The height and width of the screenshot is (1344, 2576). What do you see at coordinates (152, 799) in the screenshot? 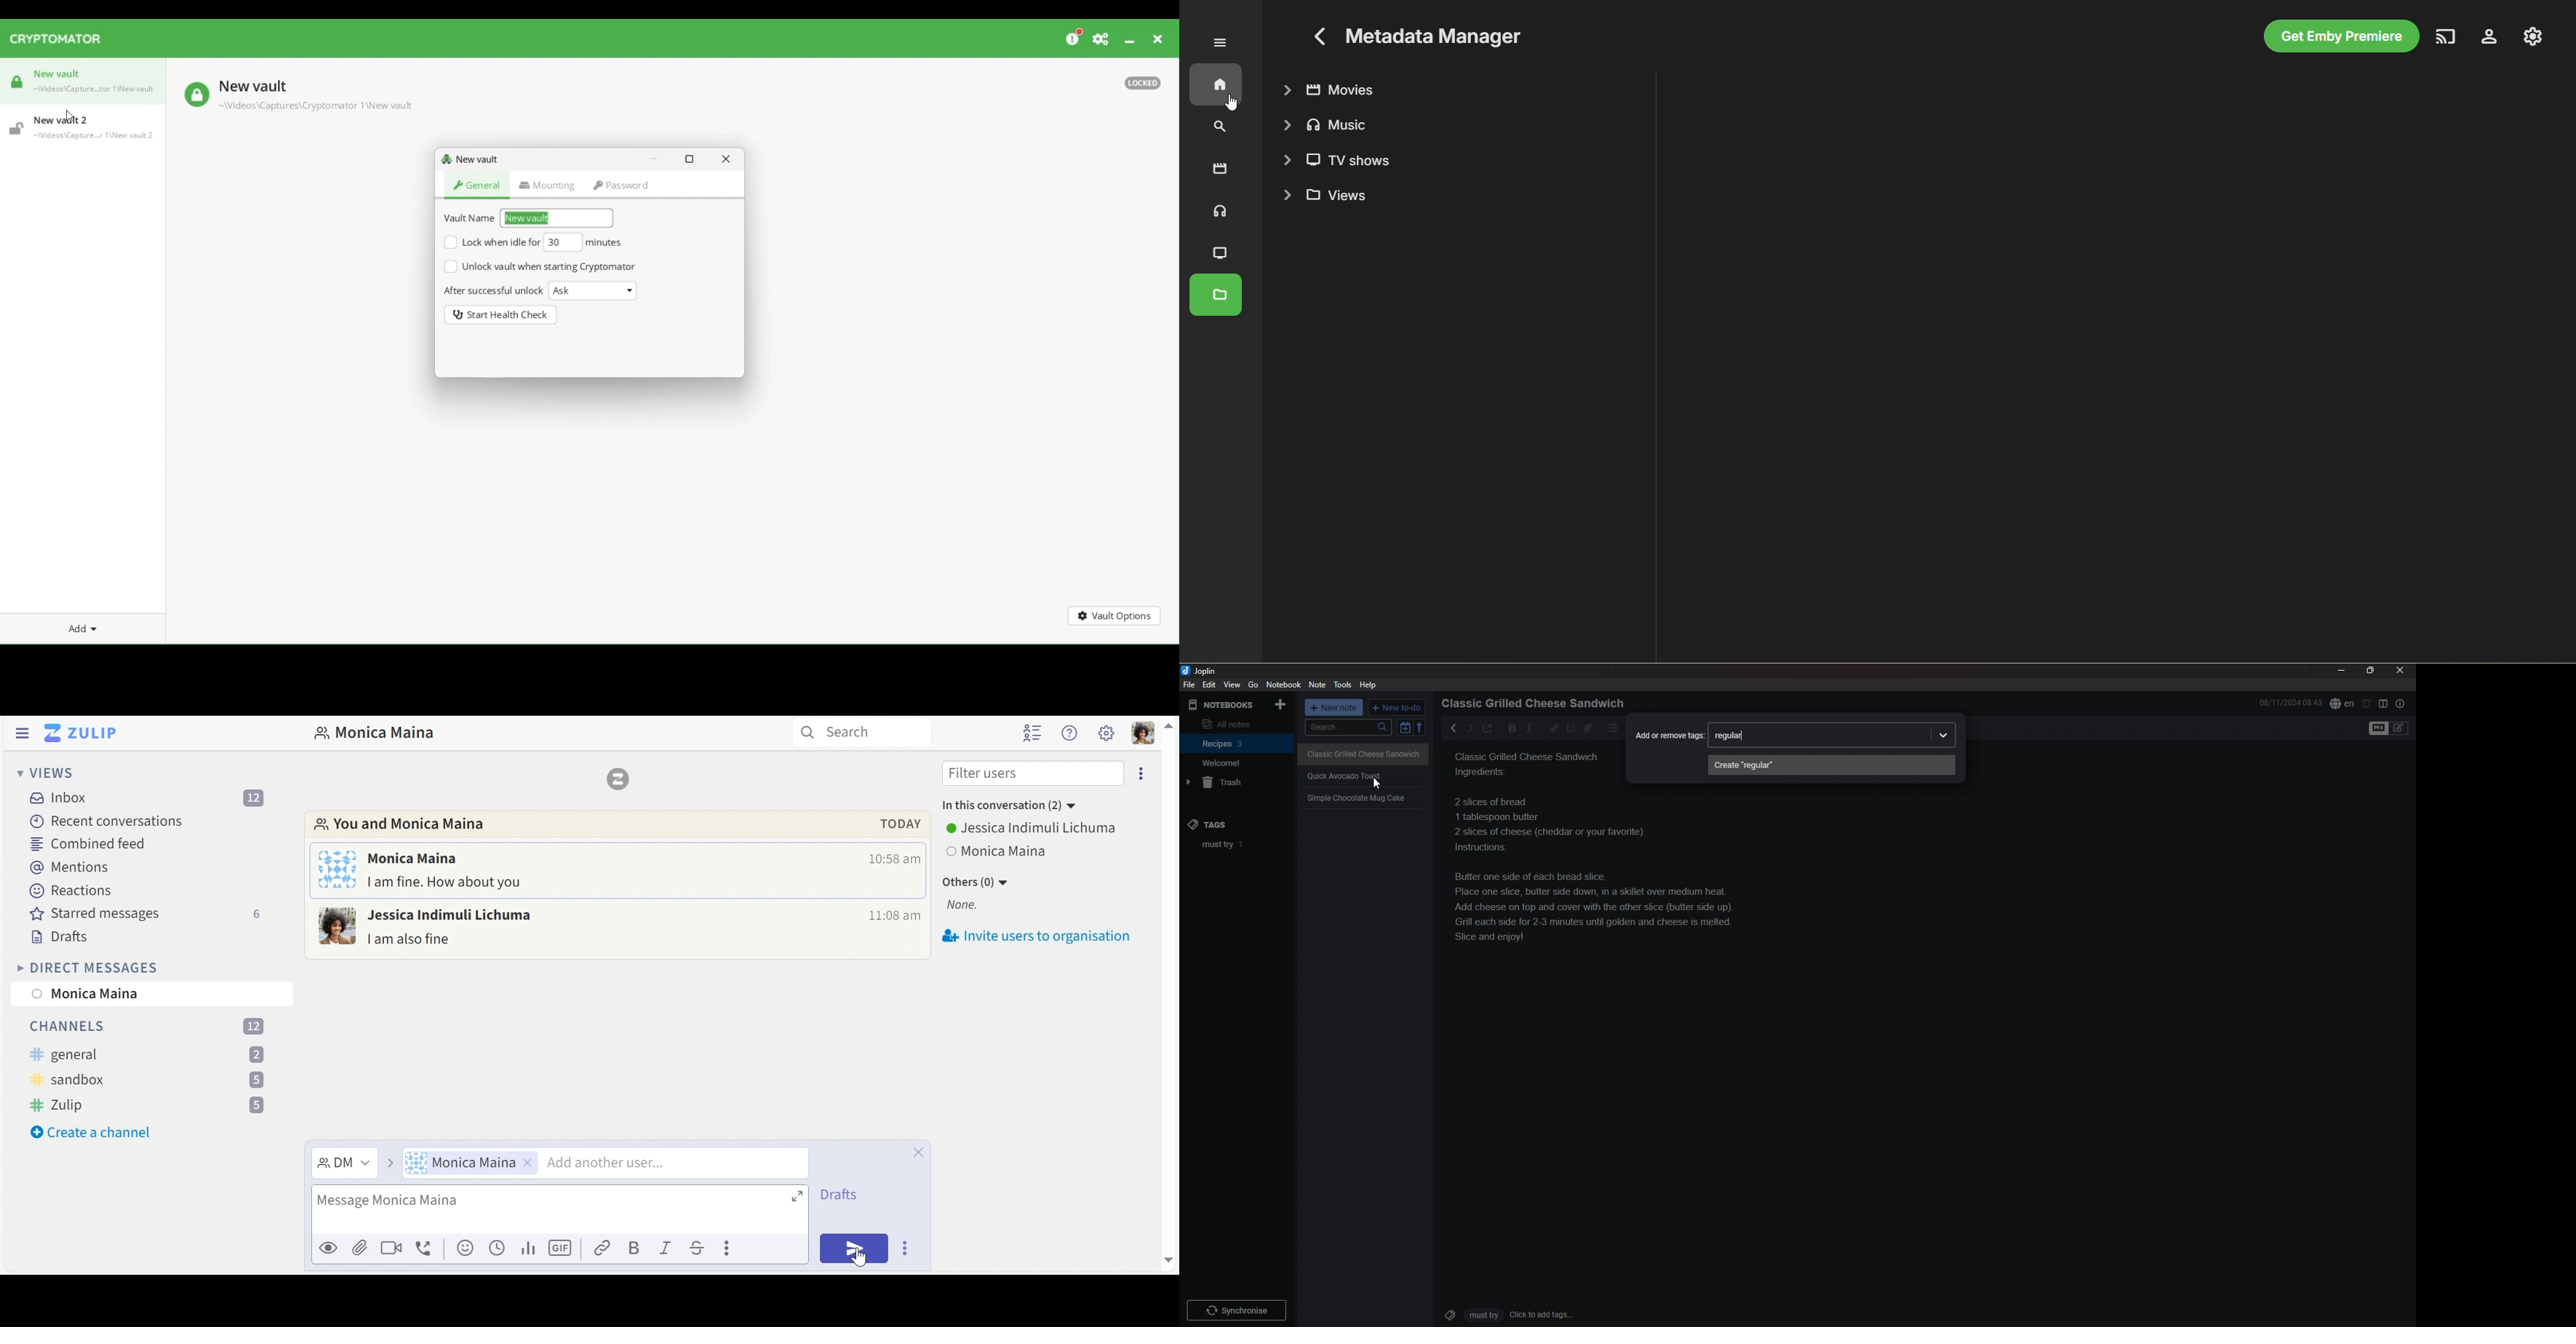
I see `Inbox` at bounding box center [152, 799].